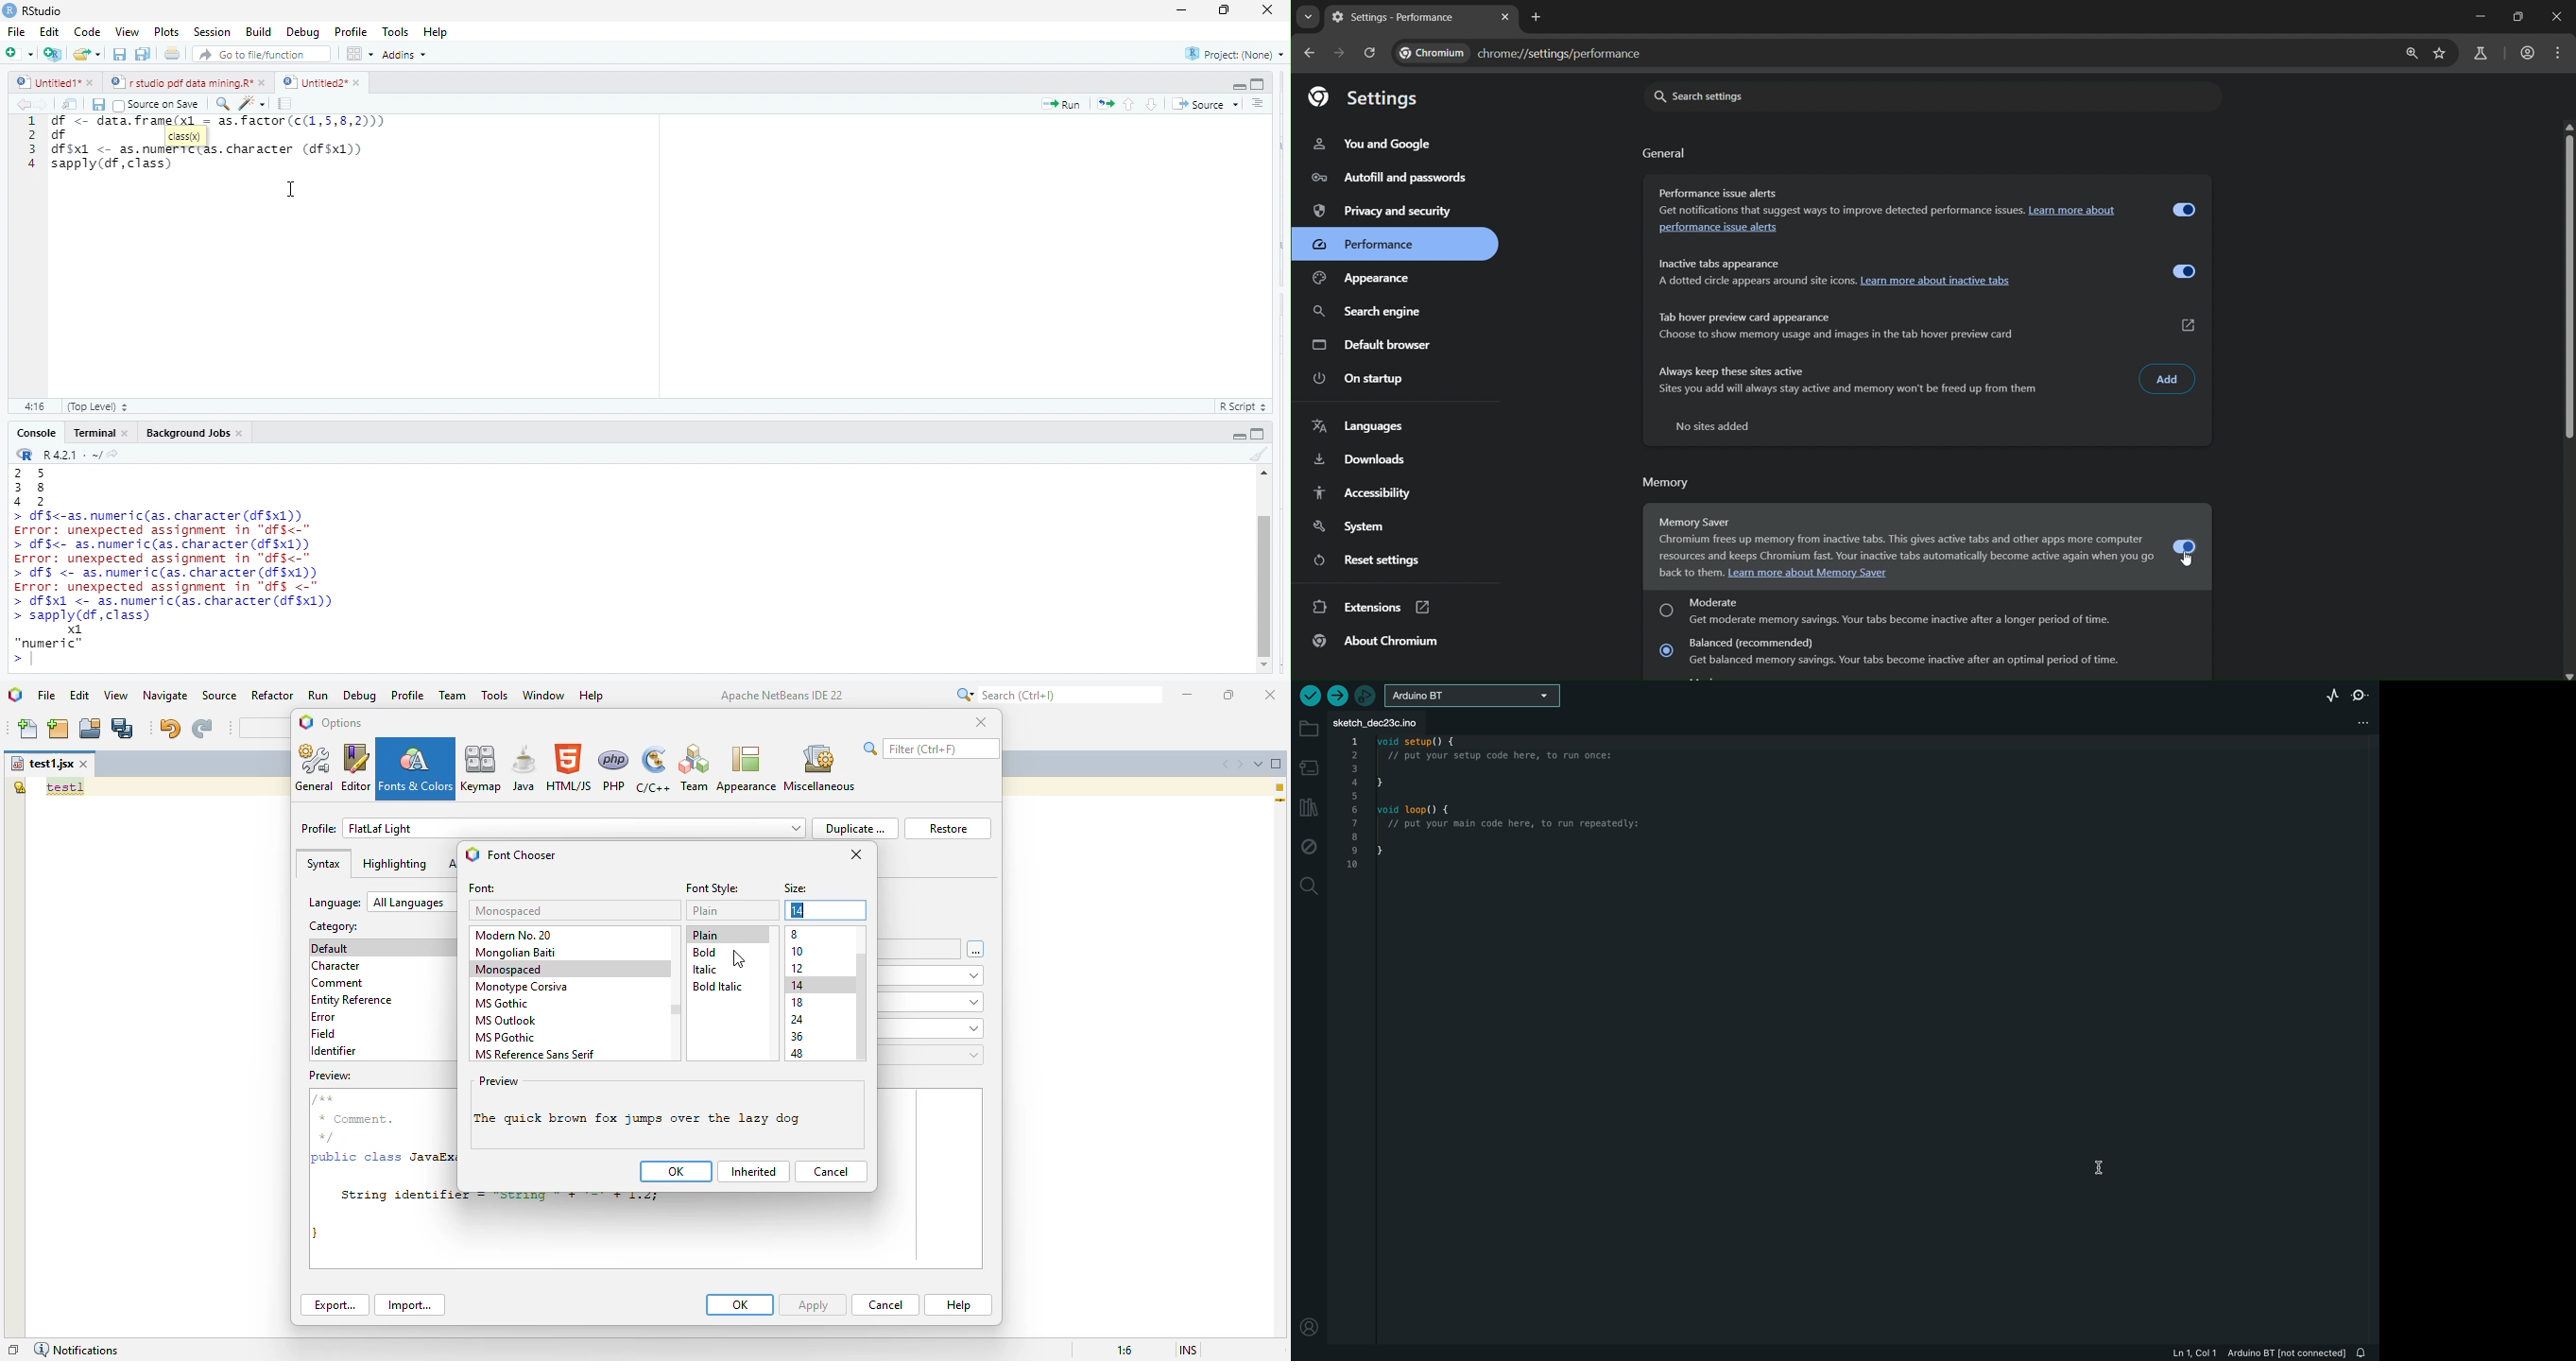 The height and width of the screenshot is (1372, 2576). I want to click on on startup, so click(1360, 376).